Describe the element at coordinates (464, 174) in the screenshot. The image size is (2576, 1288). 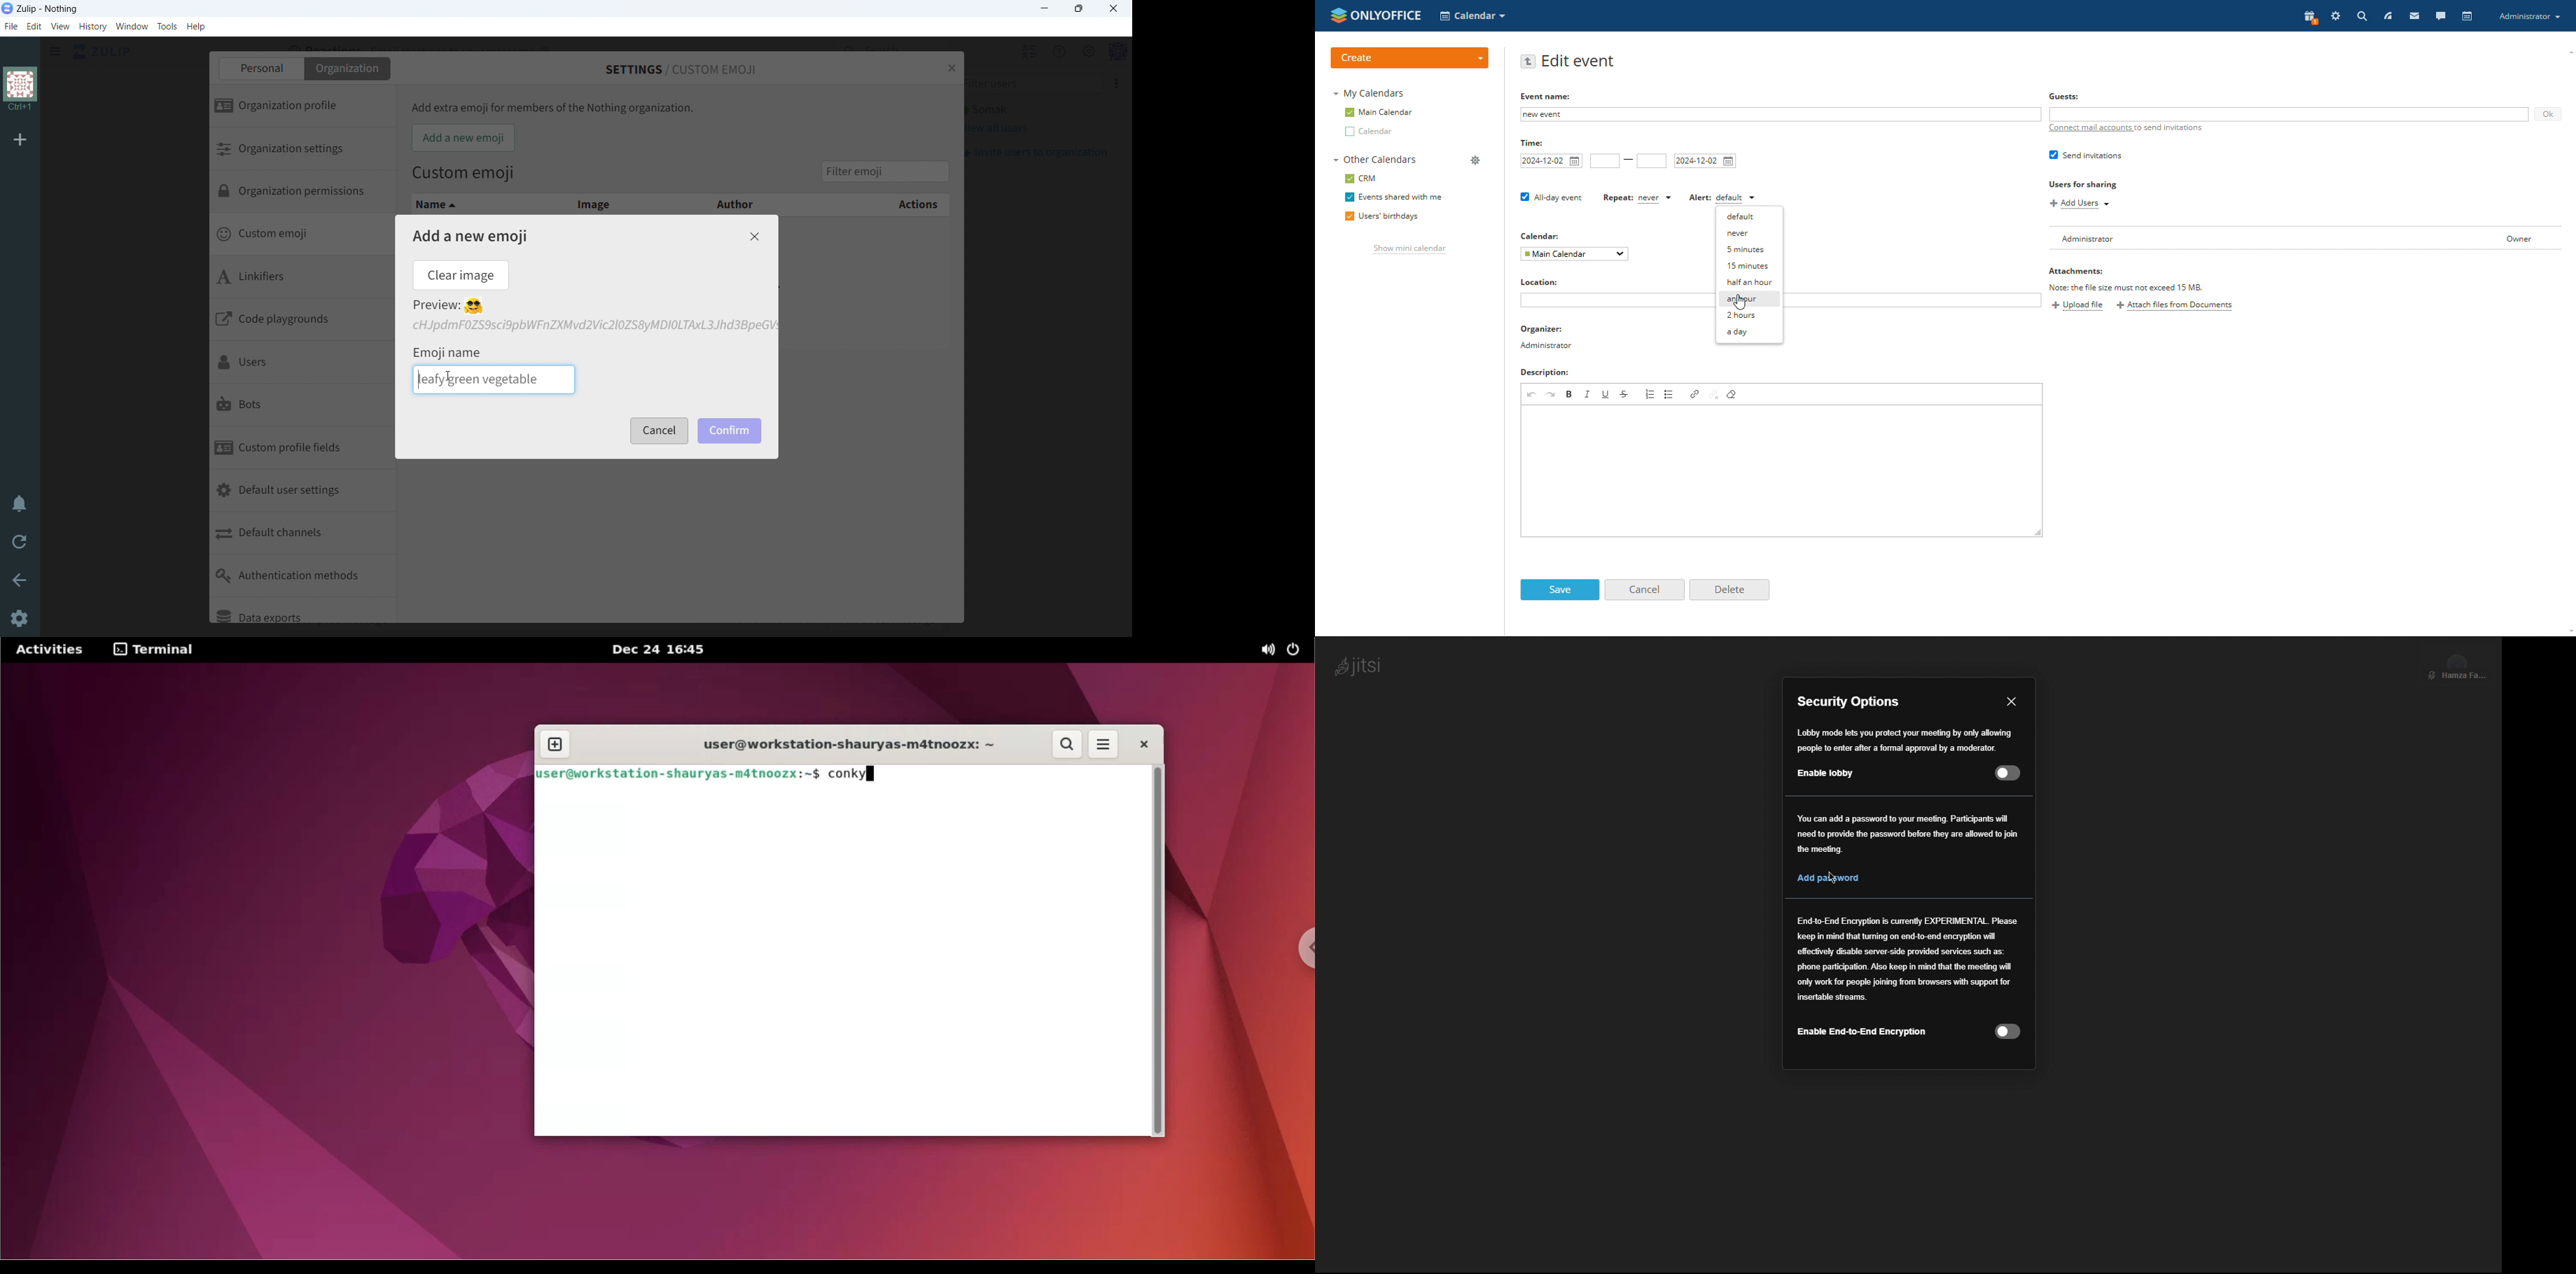
I see `Custom emoji` at that location.